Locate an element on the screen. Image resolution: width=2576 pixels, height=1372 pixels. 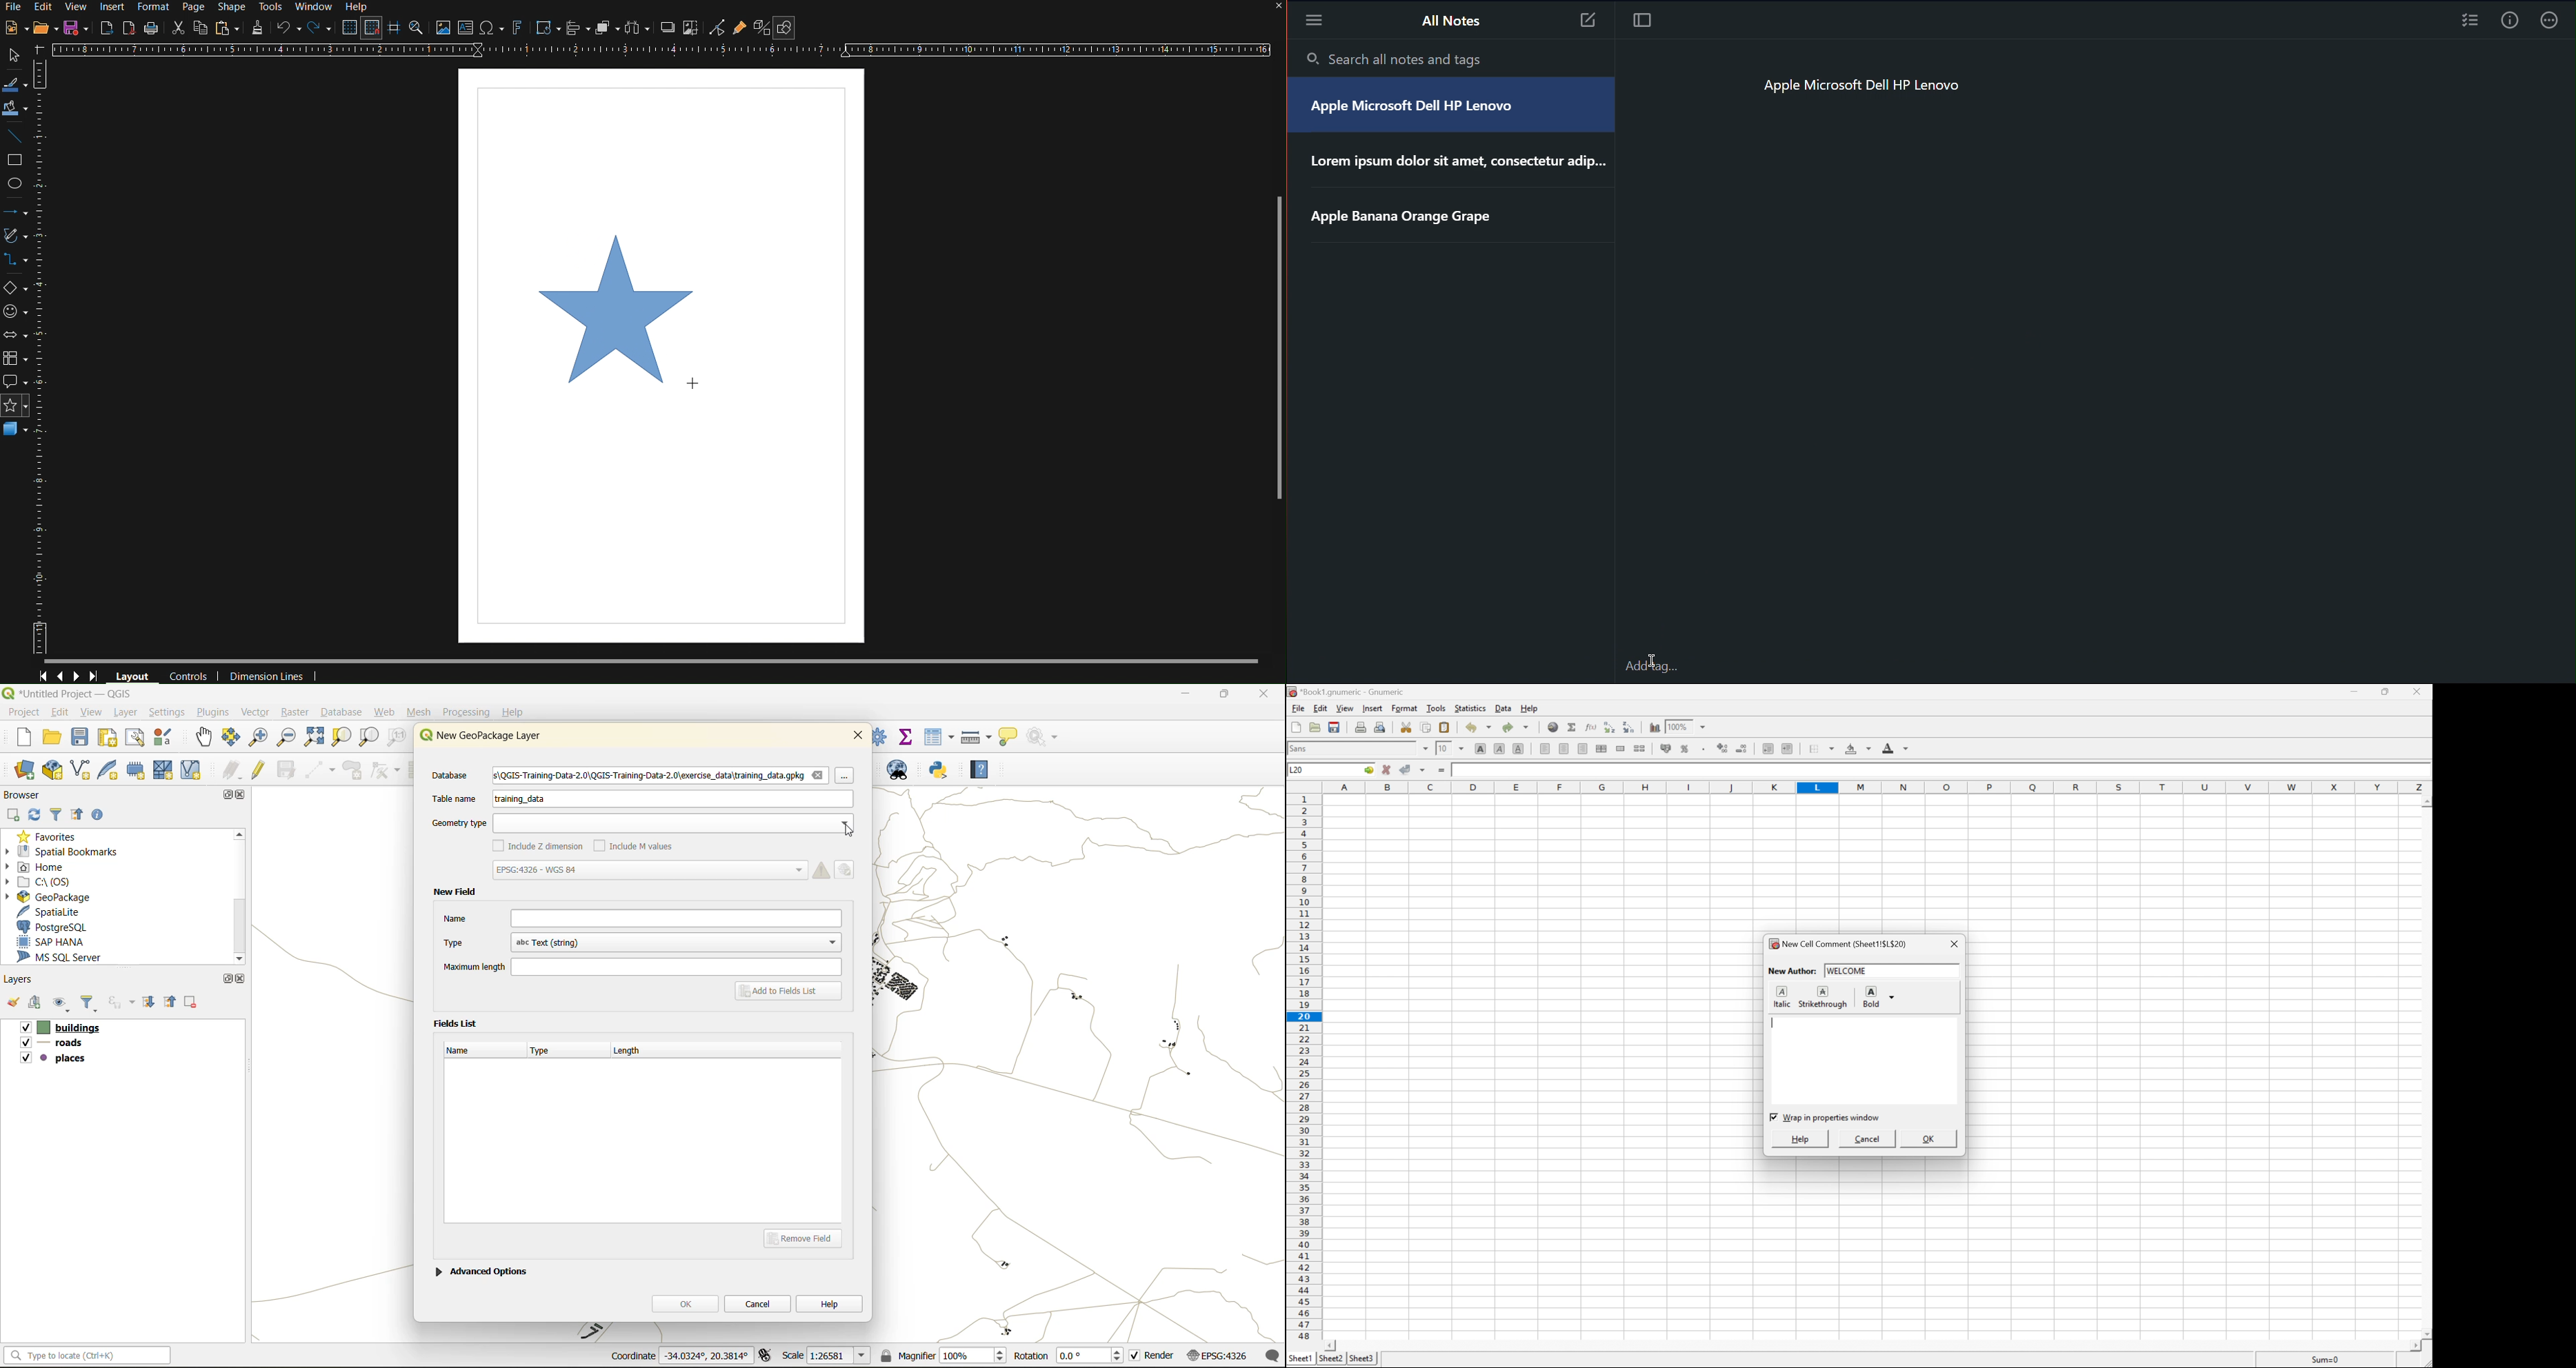
Cancel is located at coordinates (1868, 1140).